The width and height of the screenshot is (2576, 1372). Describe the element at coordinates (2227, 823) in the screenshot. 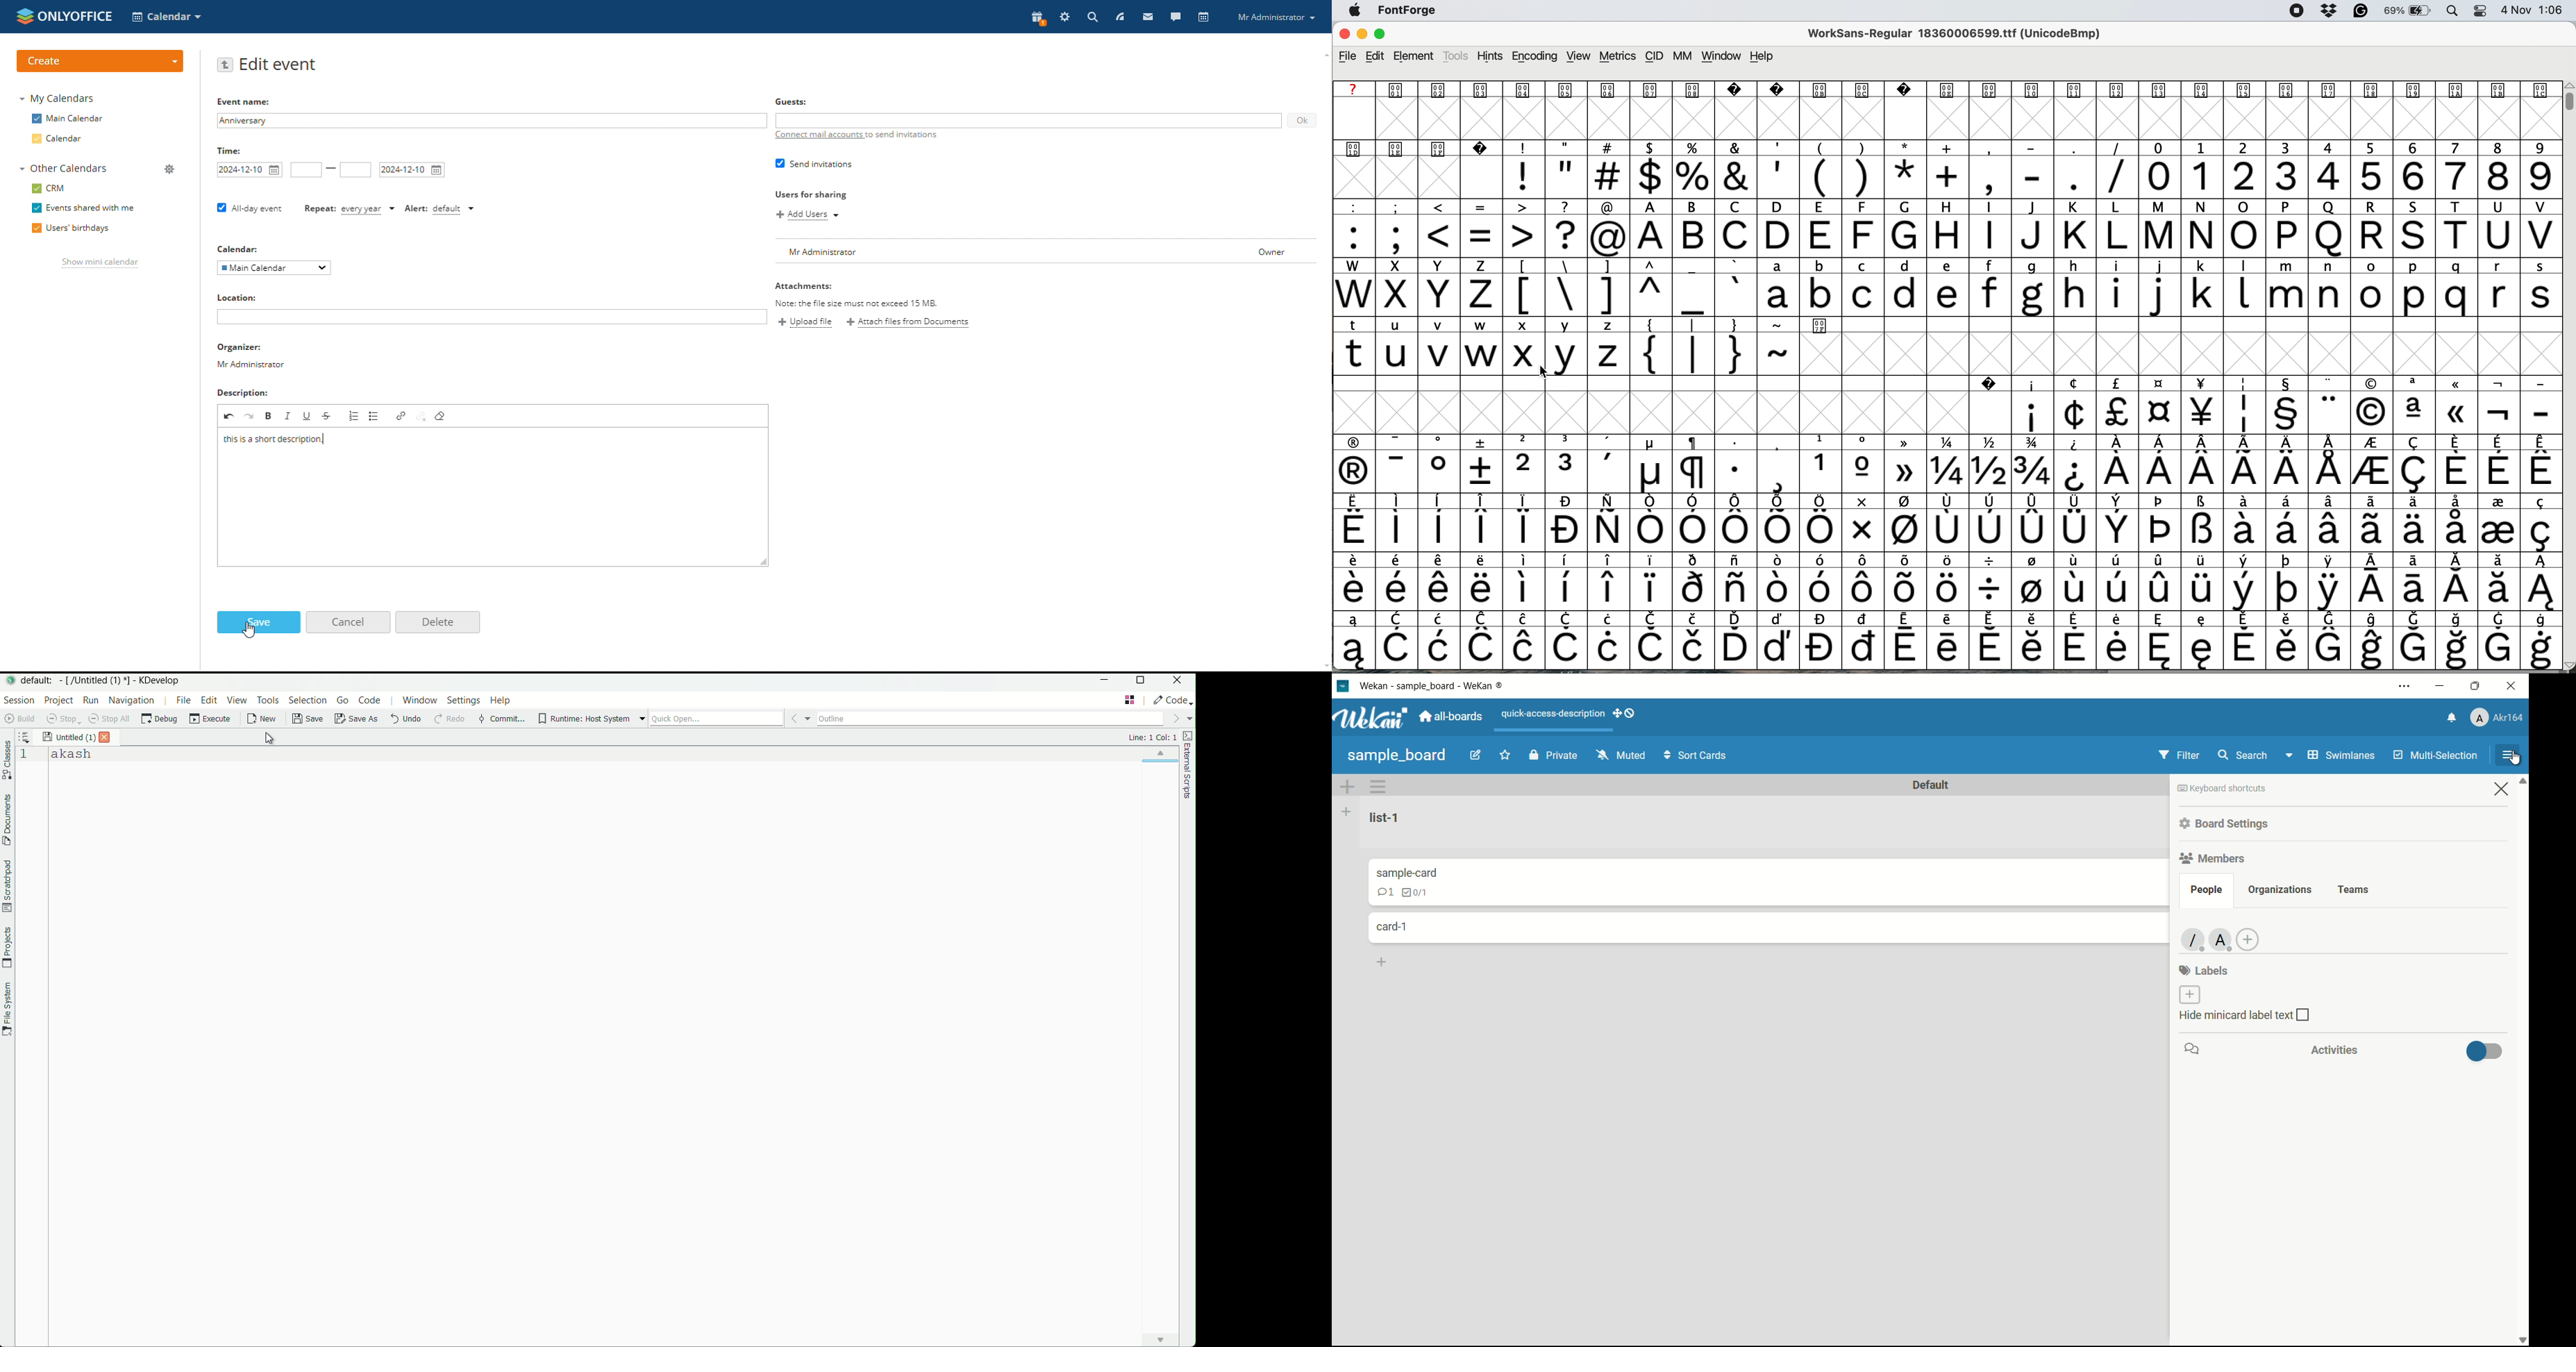

I see `board settings` at that location.